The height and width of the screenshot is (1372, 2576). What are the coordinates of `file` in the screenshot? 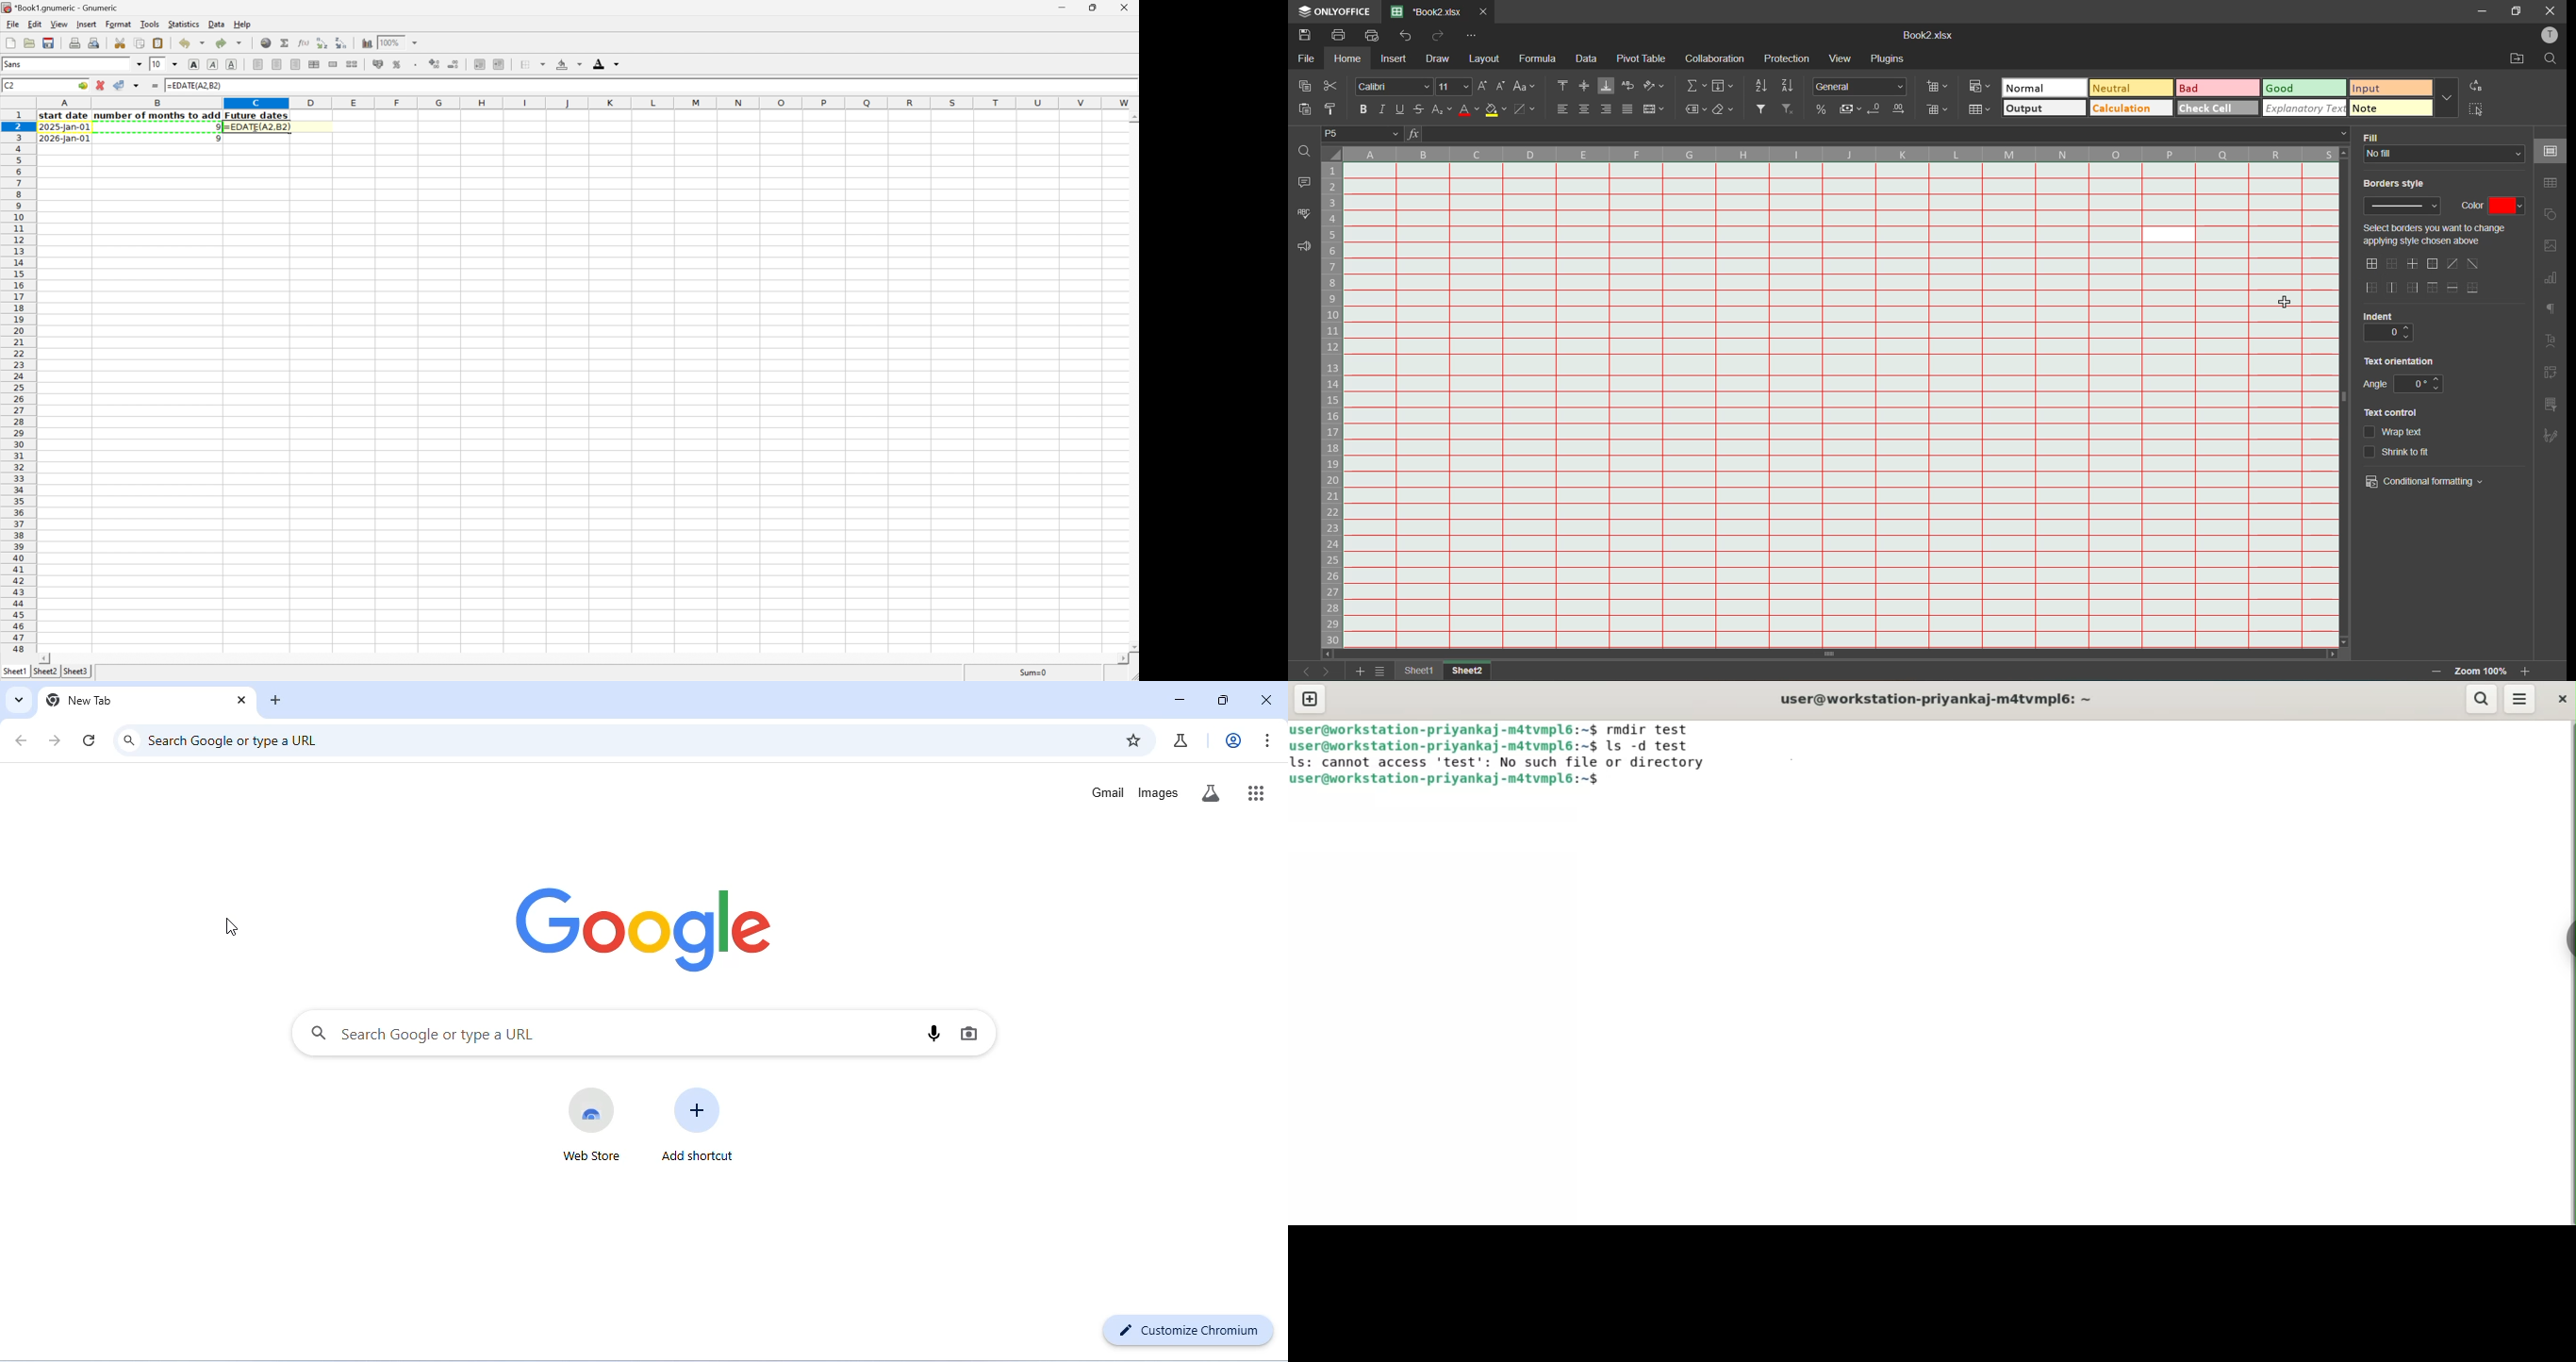 It's located at (1304, 60).